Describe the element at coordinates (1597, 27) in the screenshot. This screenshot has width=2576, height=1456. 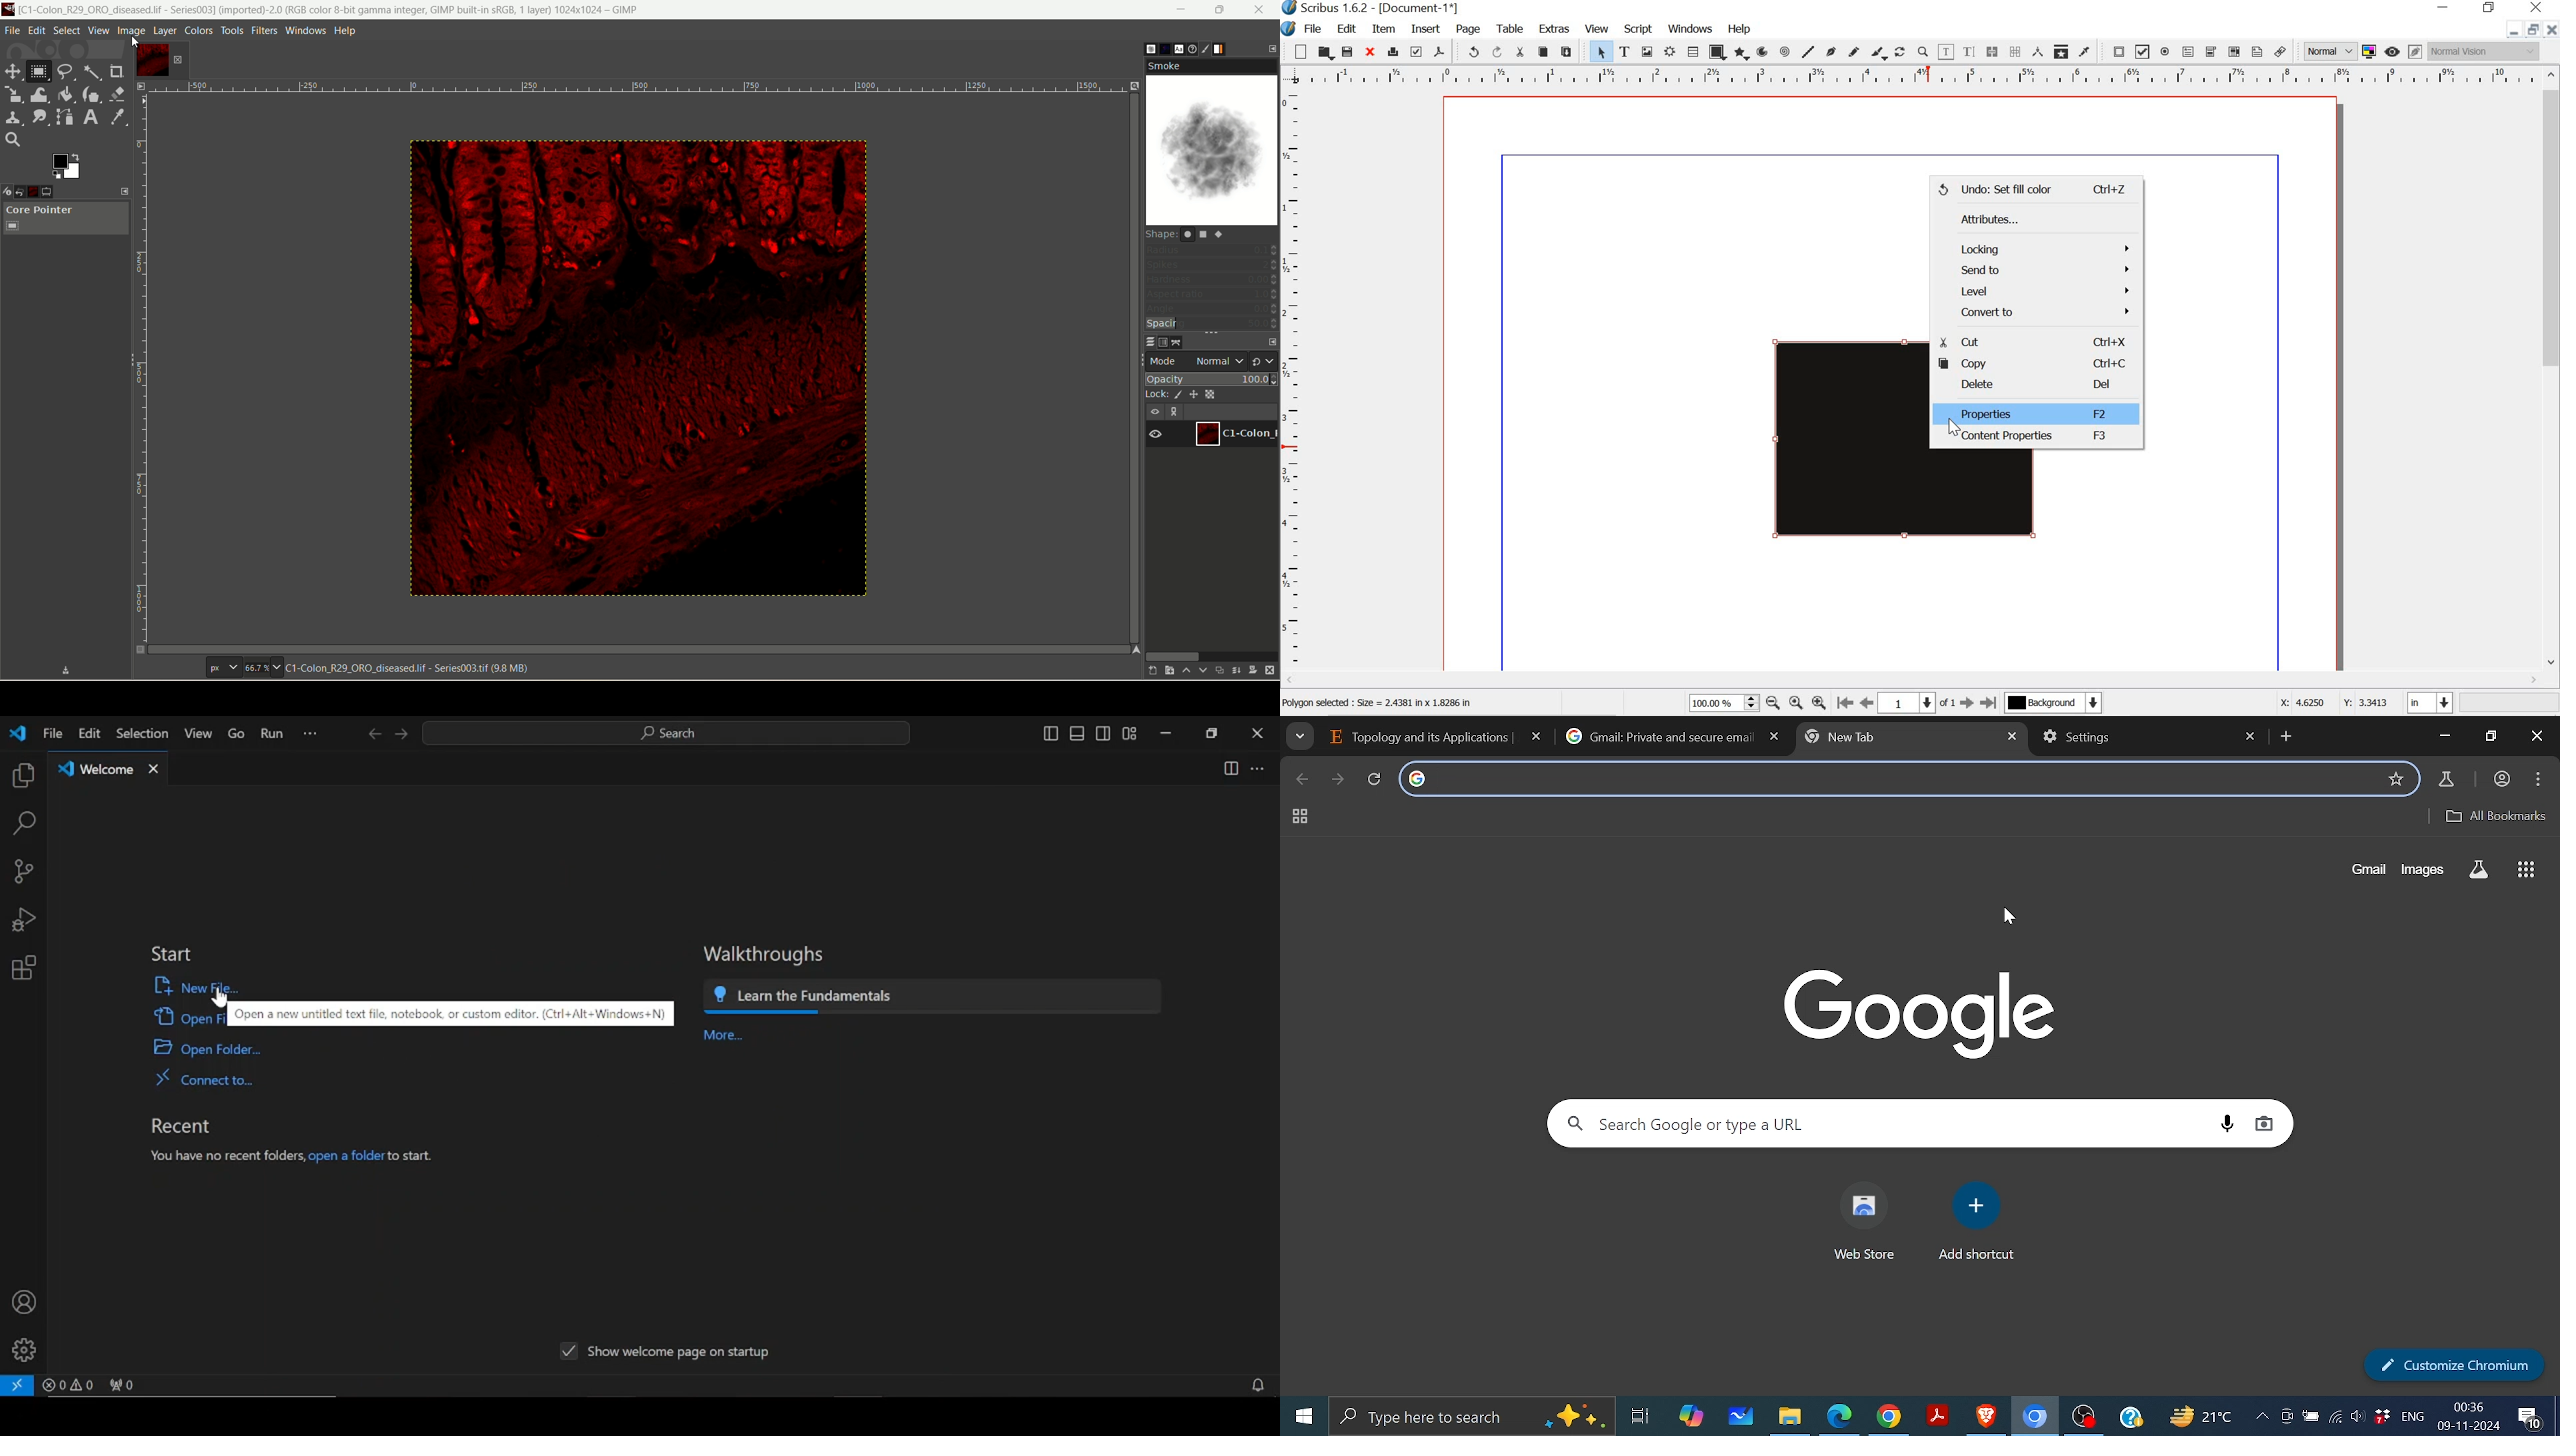
I see `view` at that location.